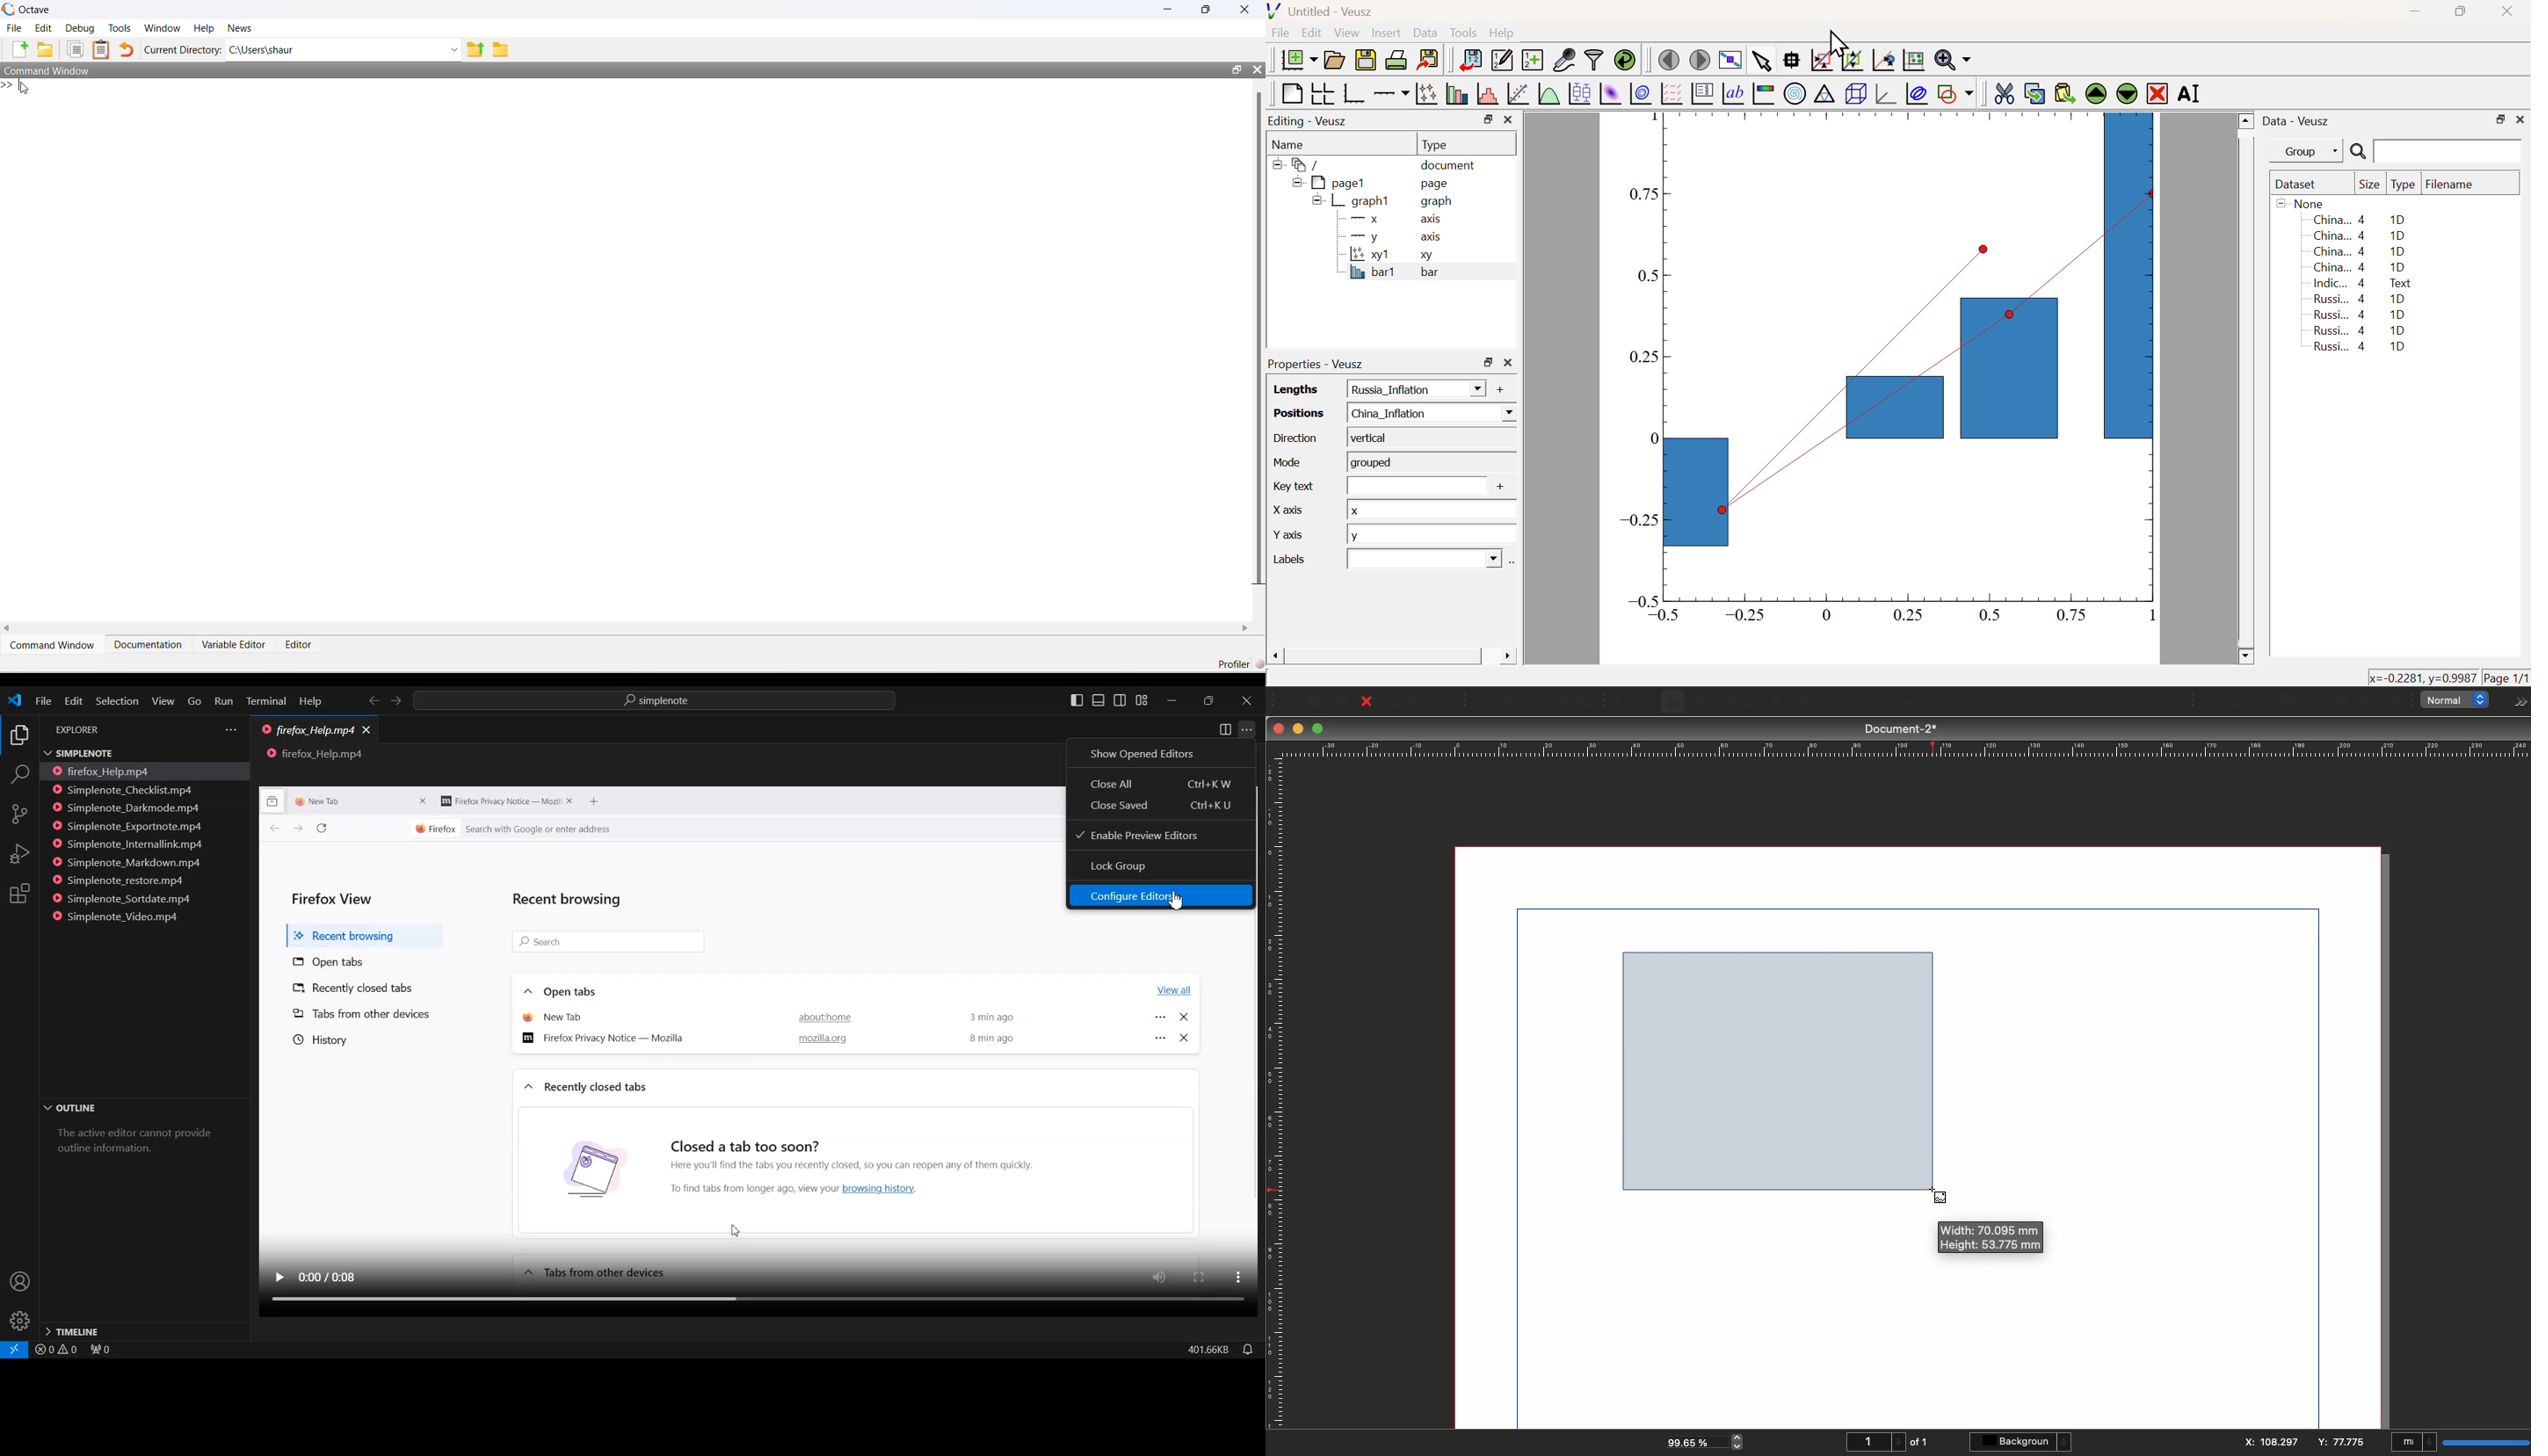 The height and width of the screenshot is (1456, 2548). Describe the element at coordinates (627, 628) in the screenshot. I see `horizontal scroll bar` at that location.